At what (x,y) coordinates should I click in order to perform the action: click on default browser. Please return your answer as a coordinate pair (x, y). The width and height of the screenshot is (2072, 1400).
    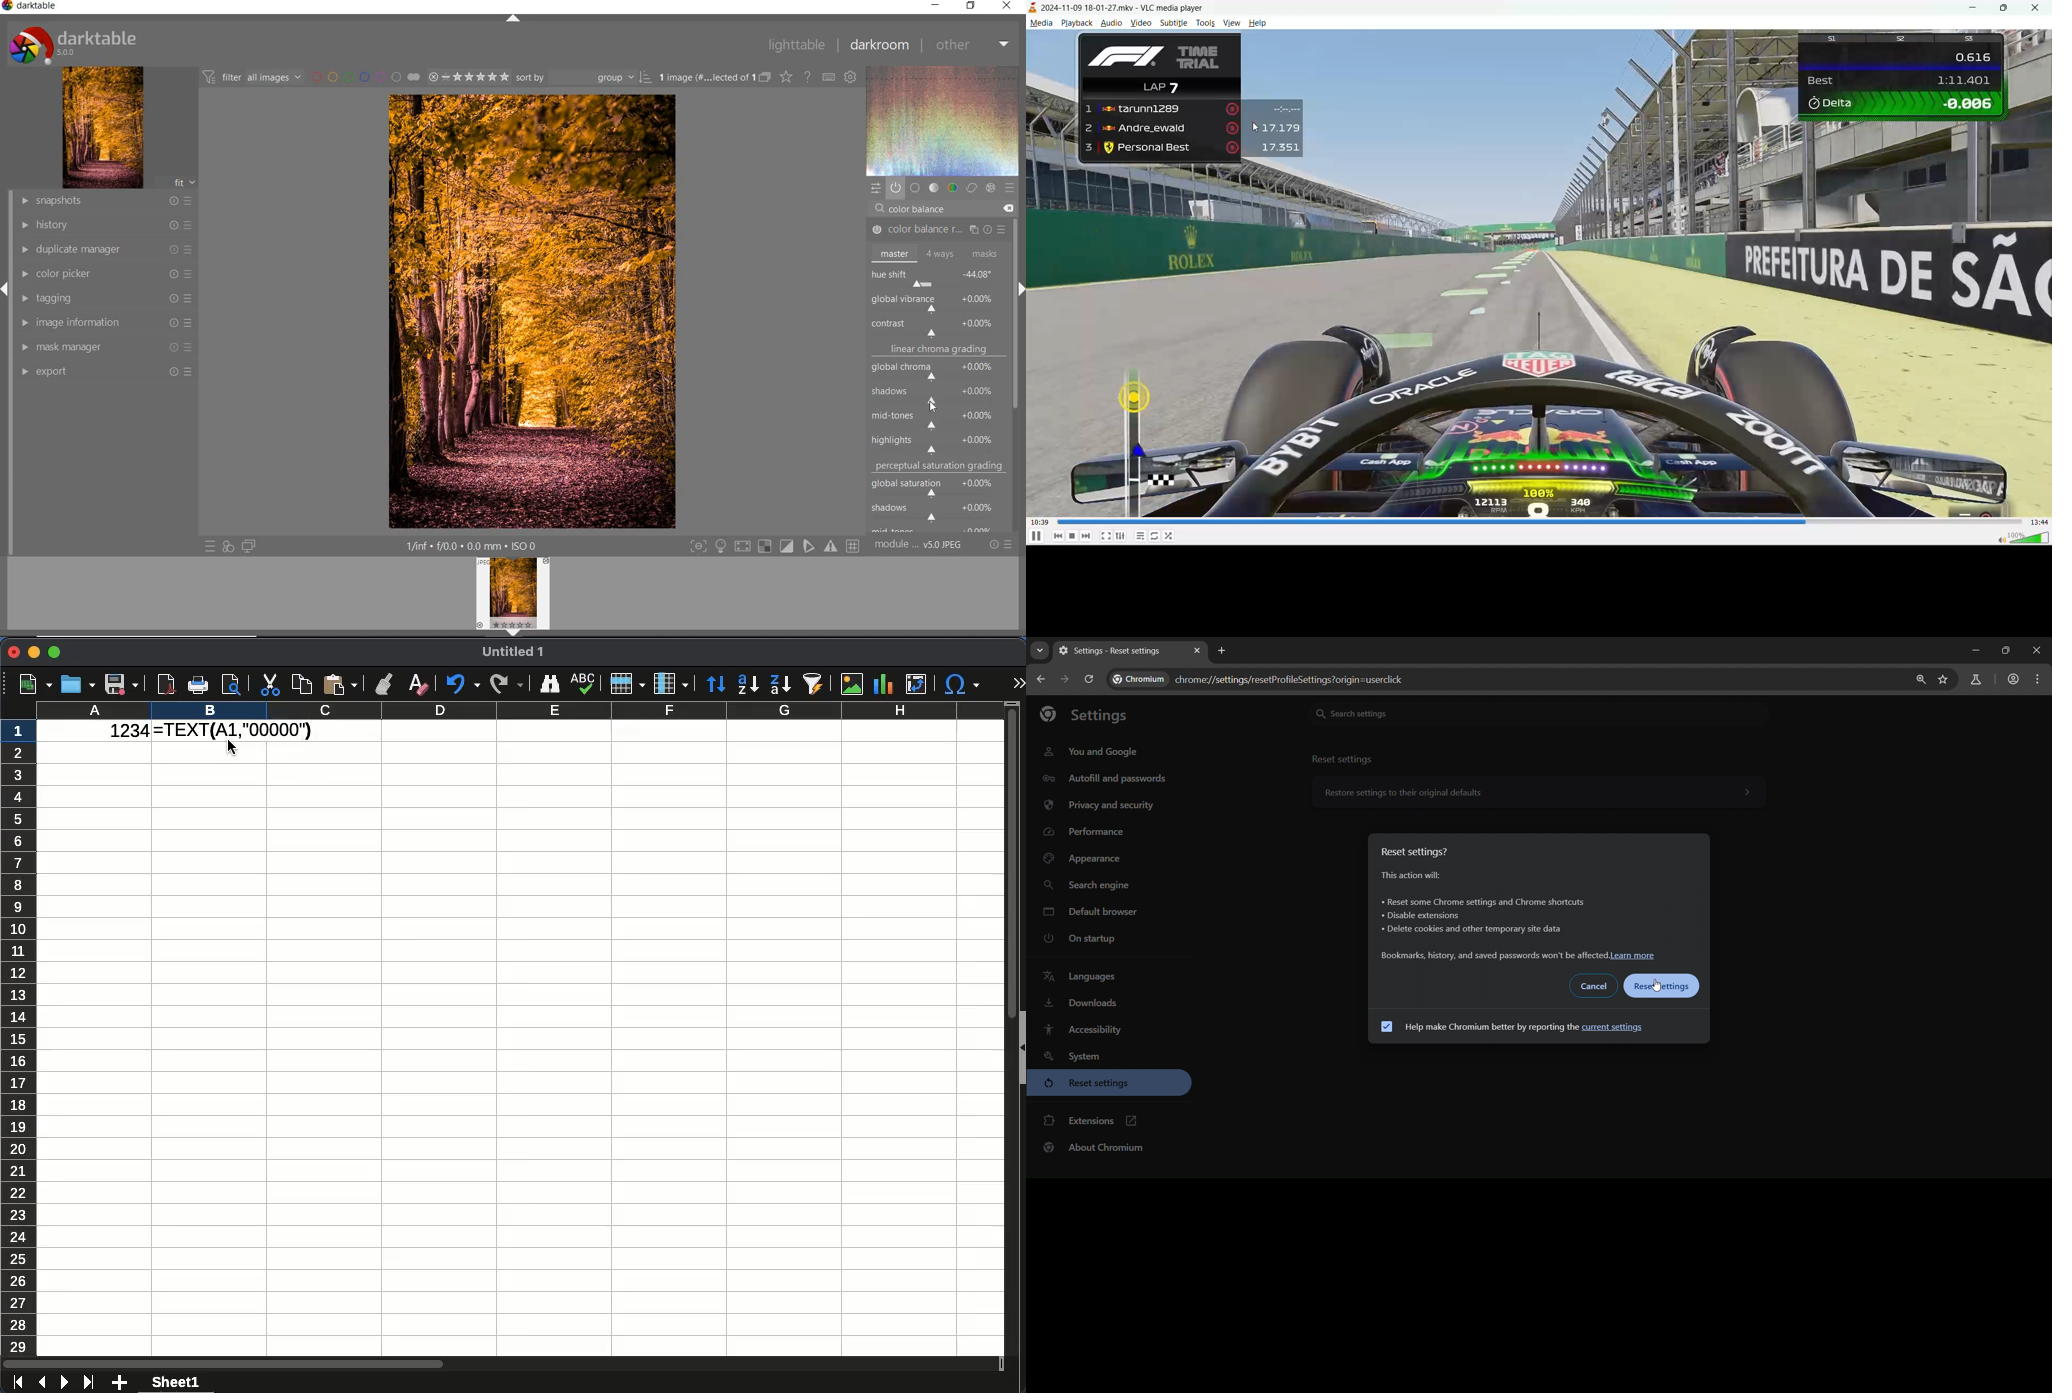
    Looking at the image, I should click on (1096, 913).